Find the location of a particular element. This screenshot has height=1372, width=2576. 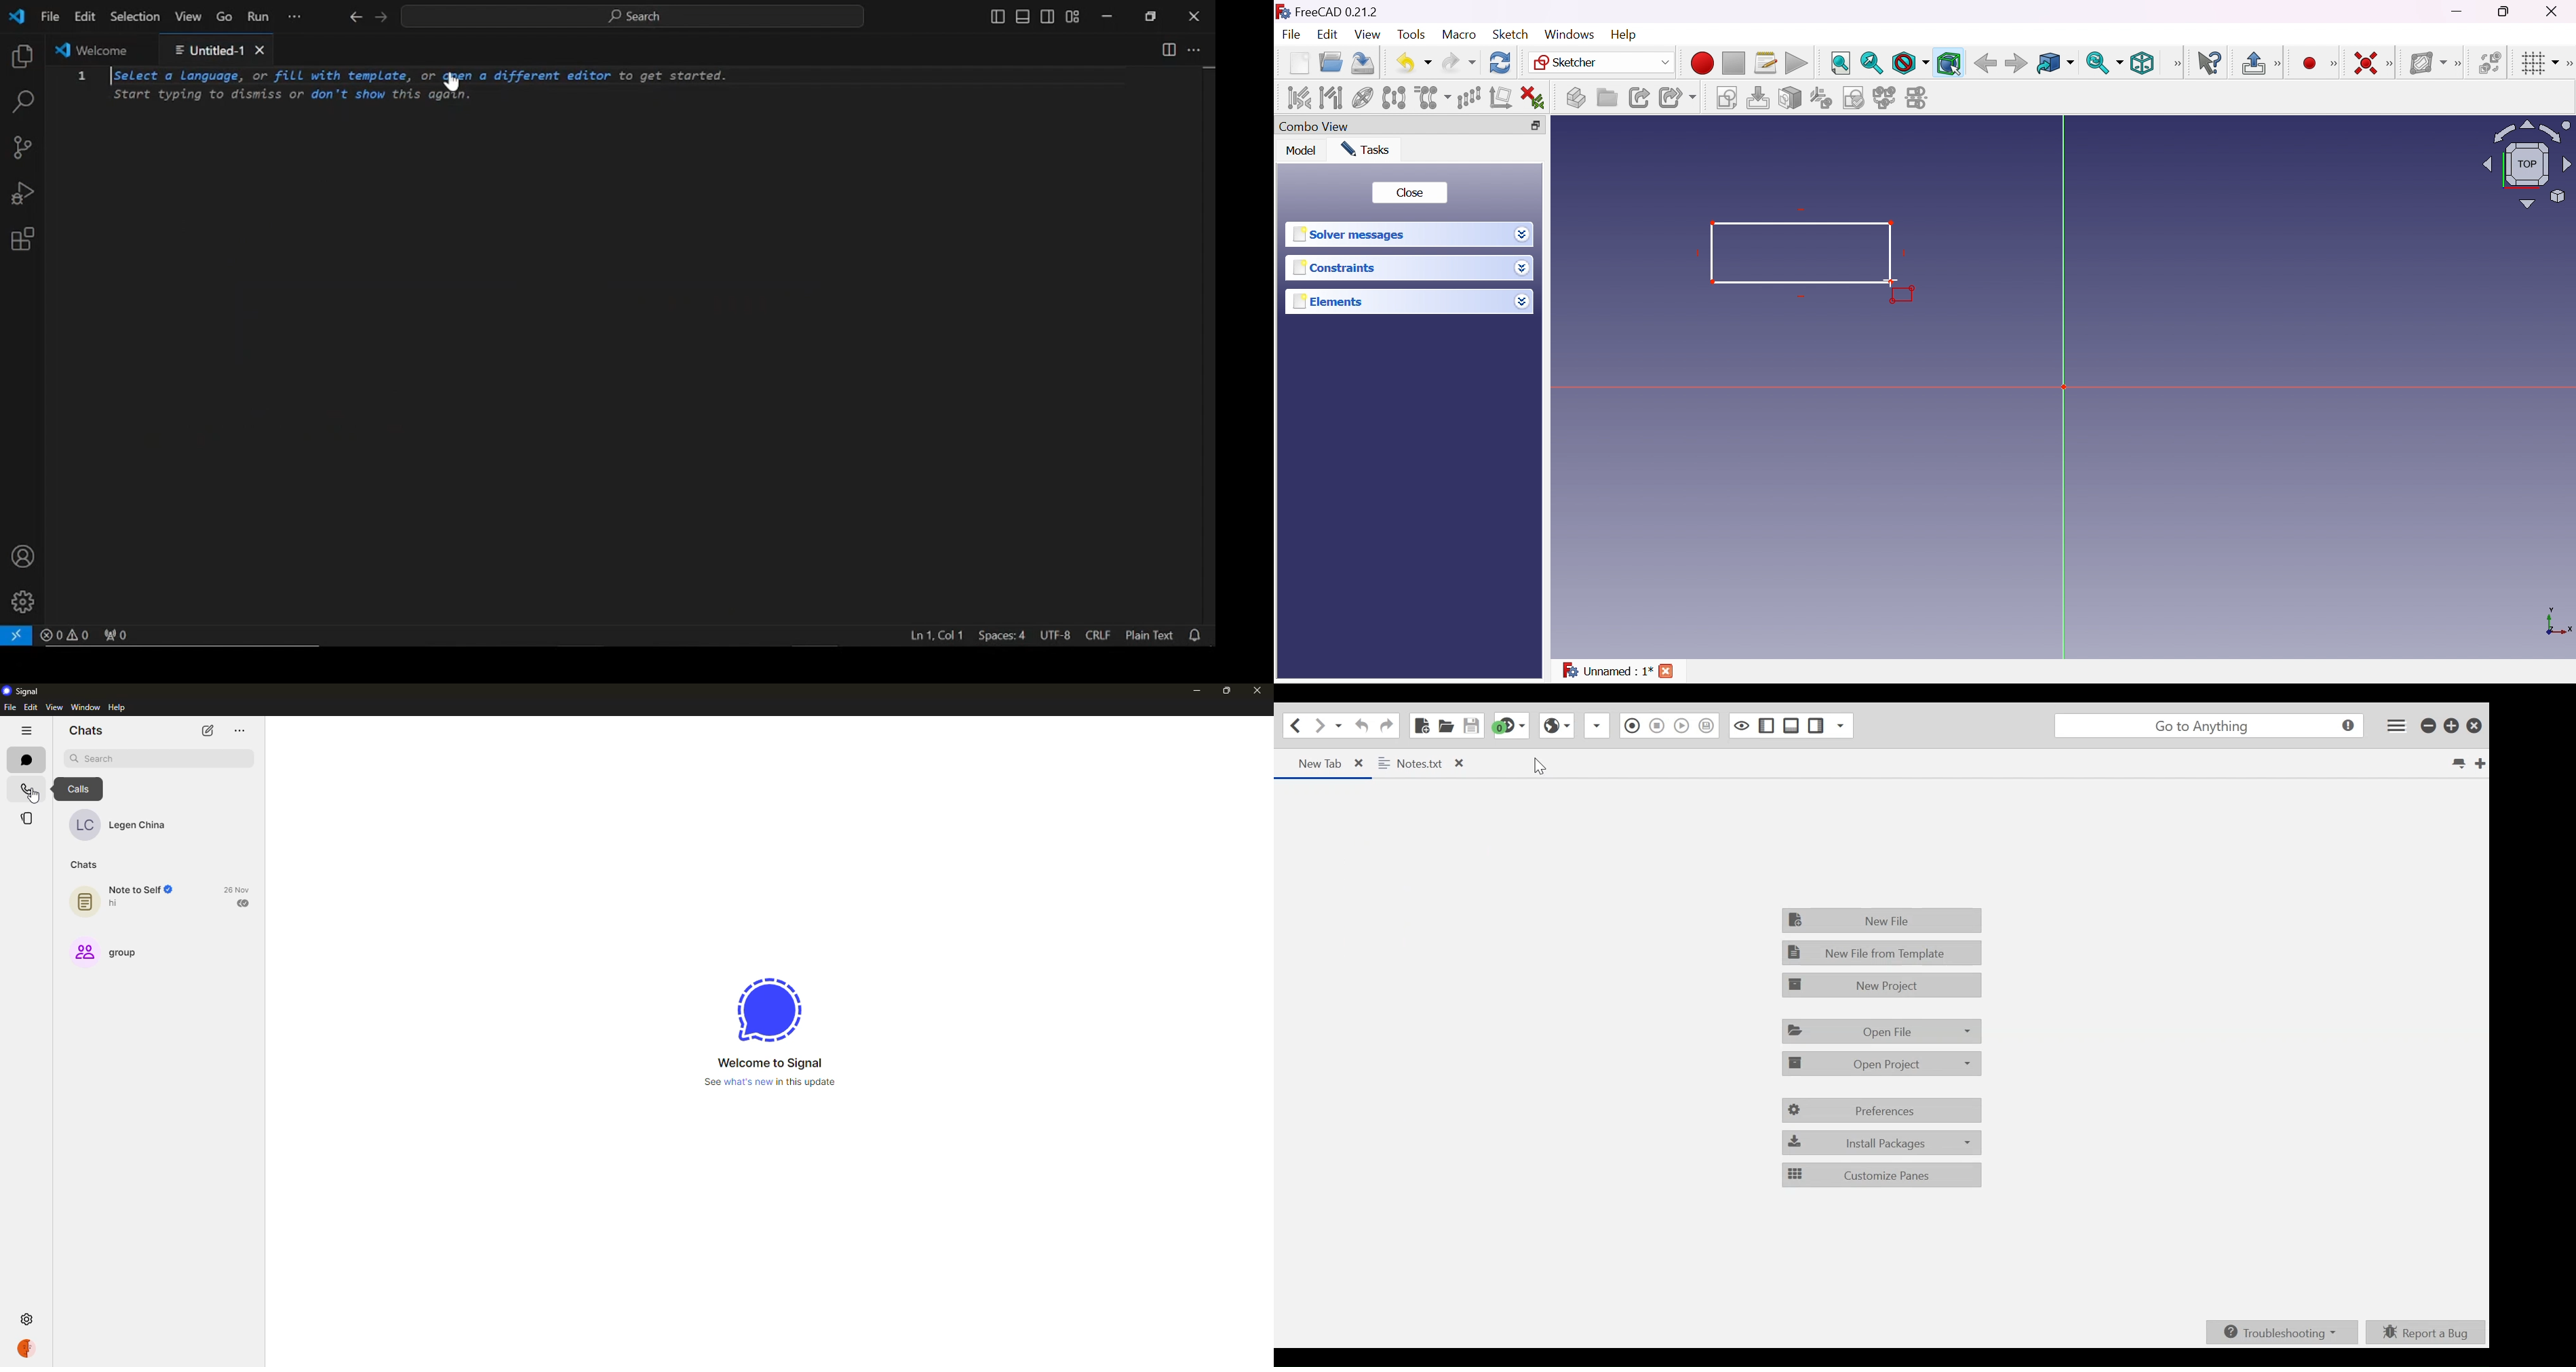

close is located at coordinates (1194, 16).